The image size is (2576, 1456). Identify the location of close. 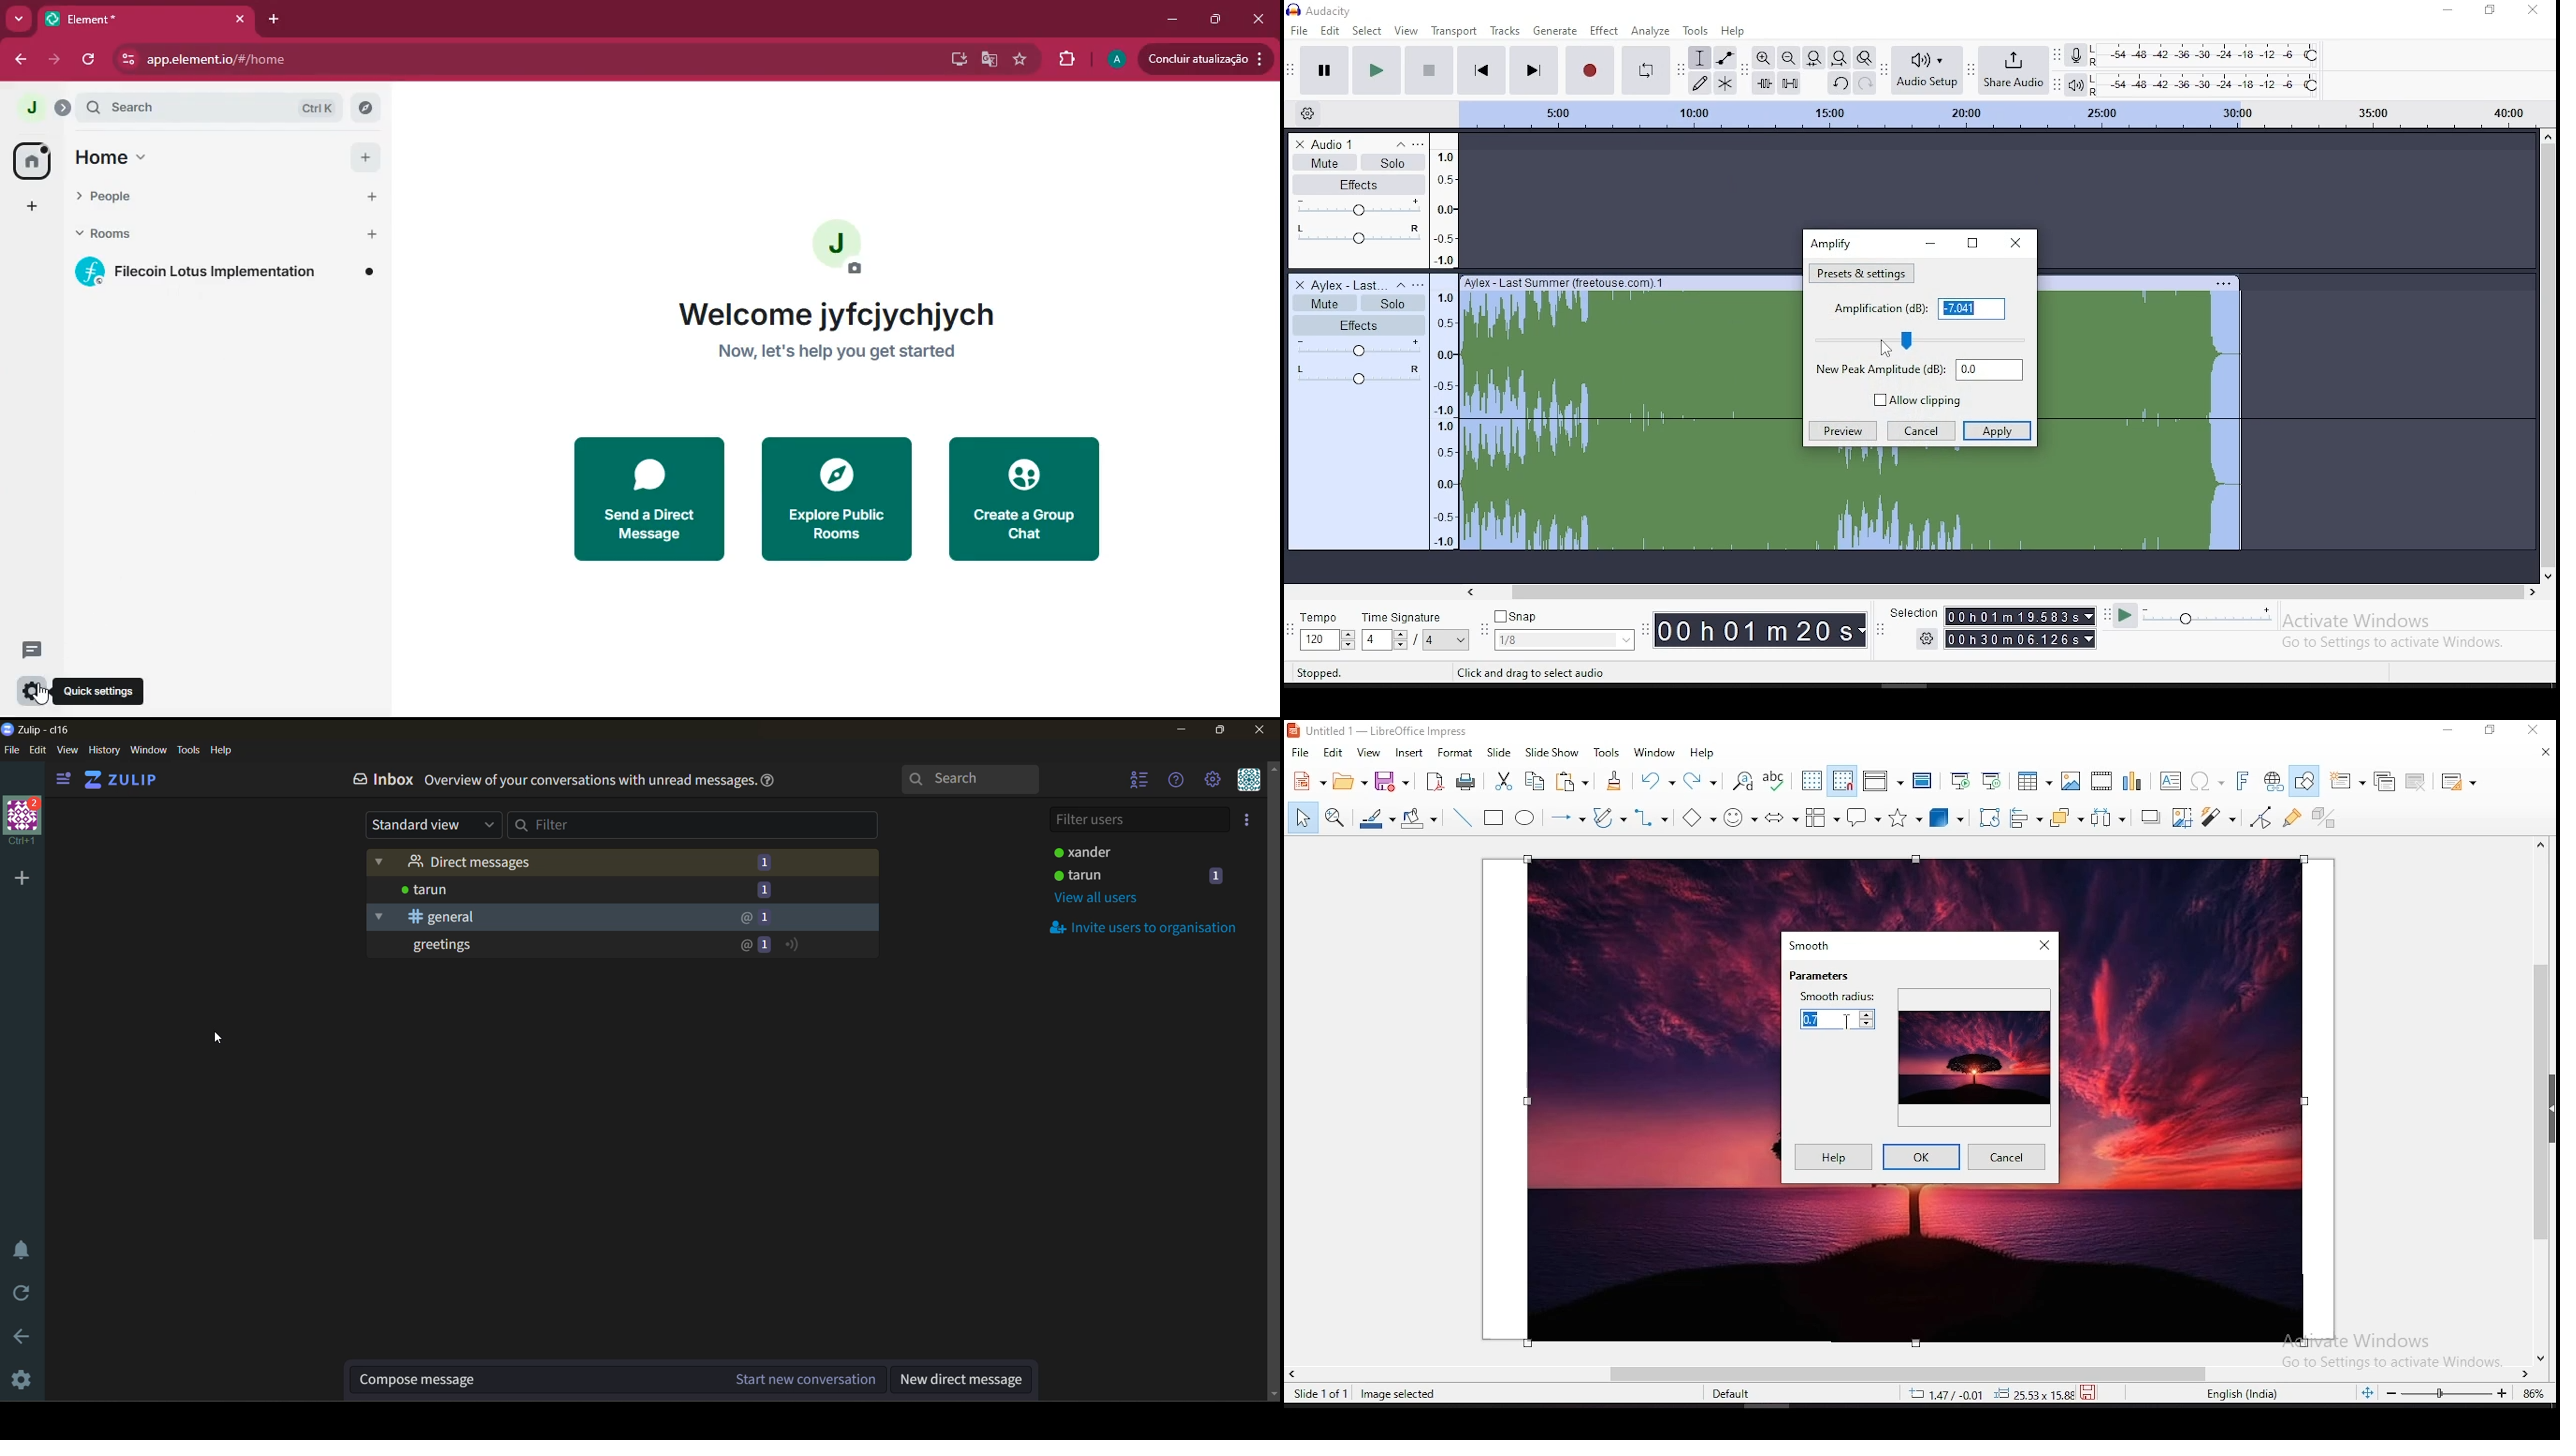
(2544, 752).